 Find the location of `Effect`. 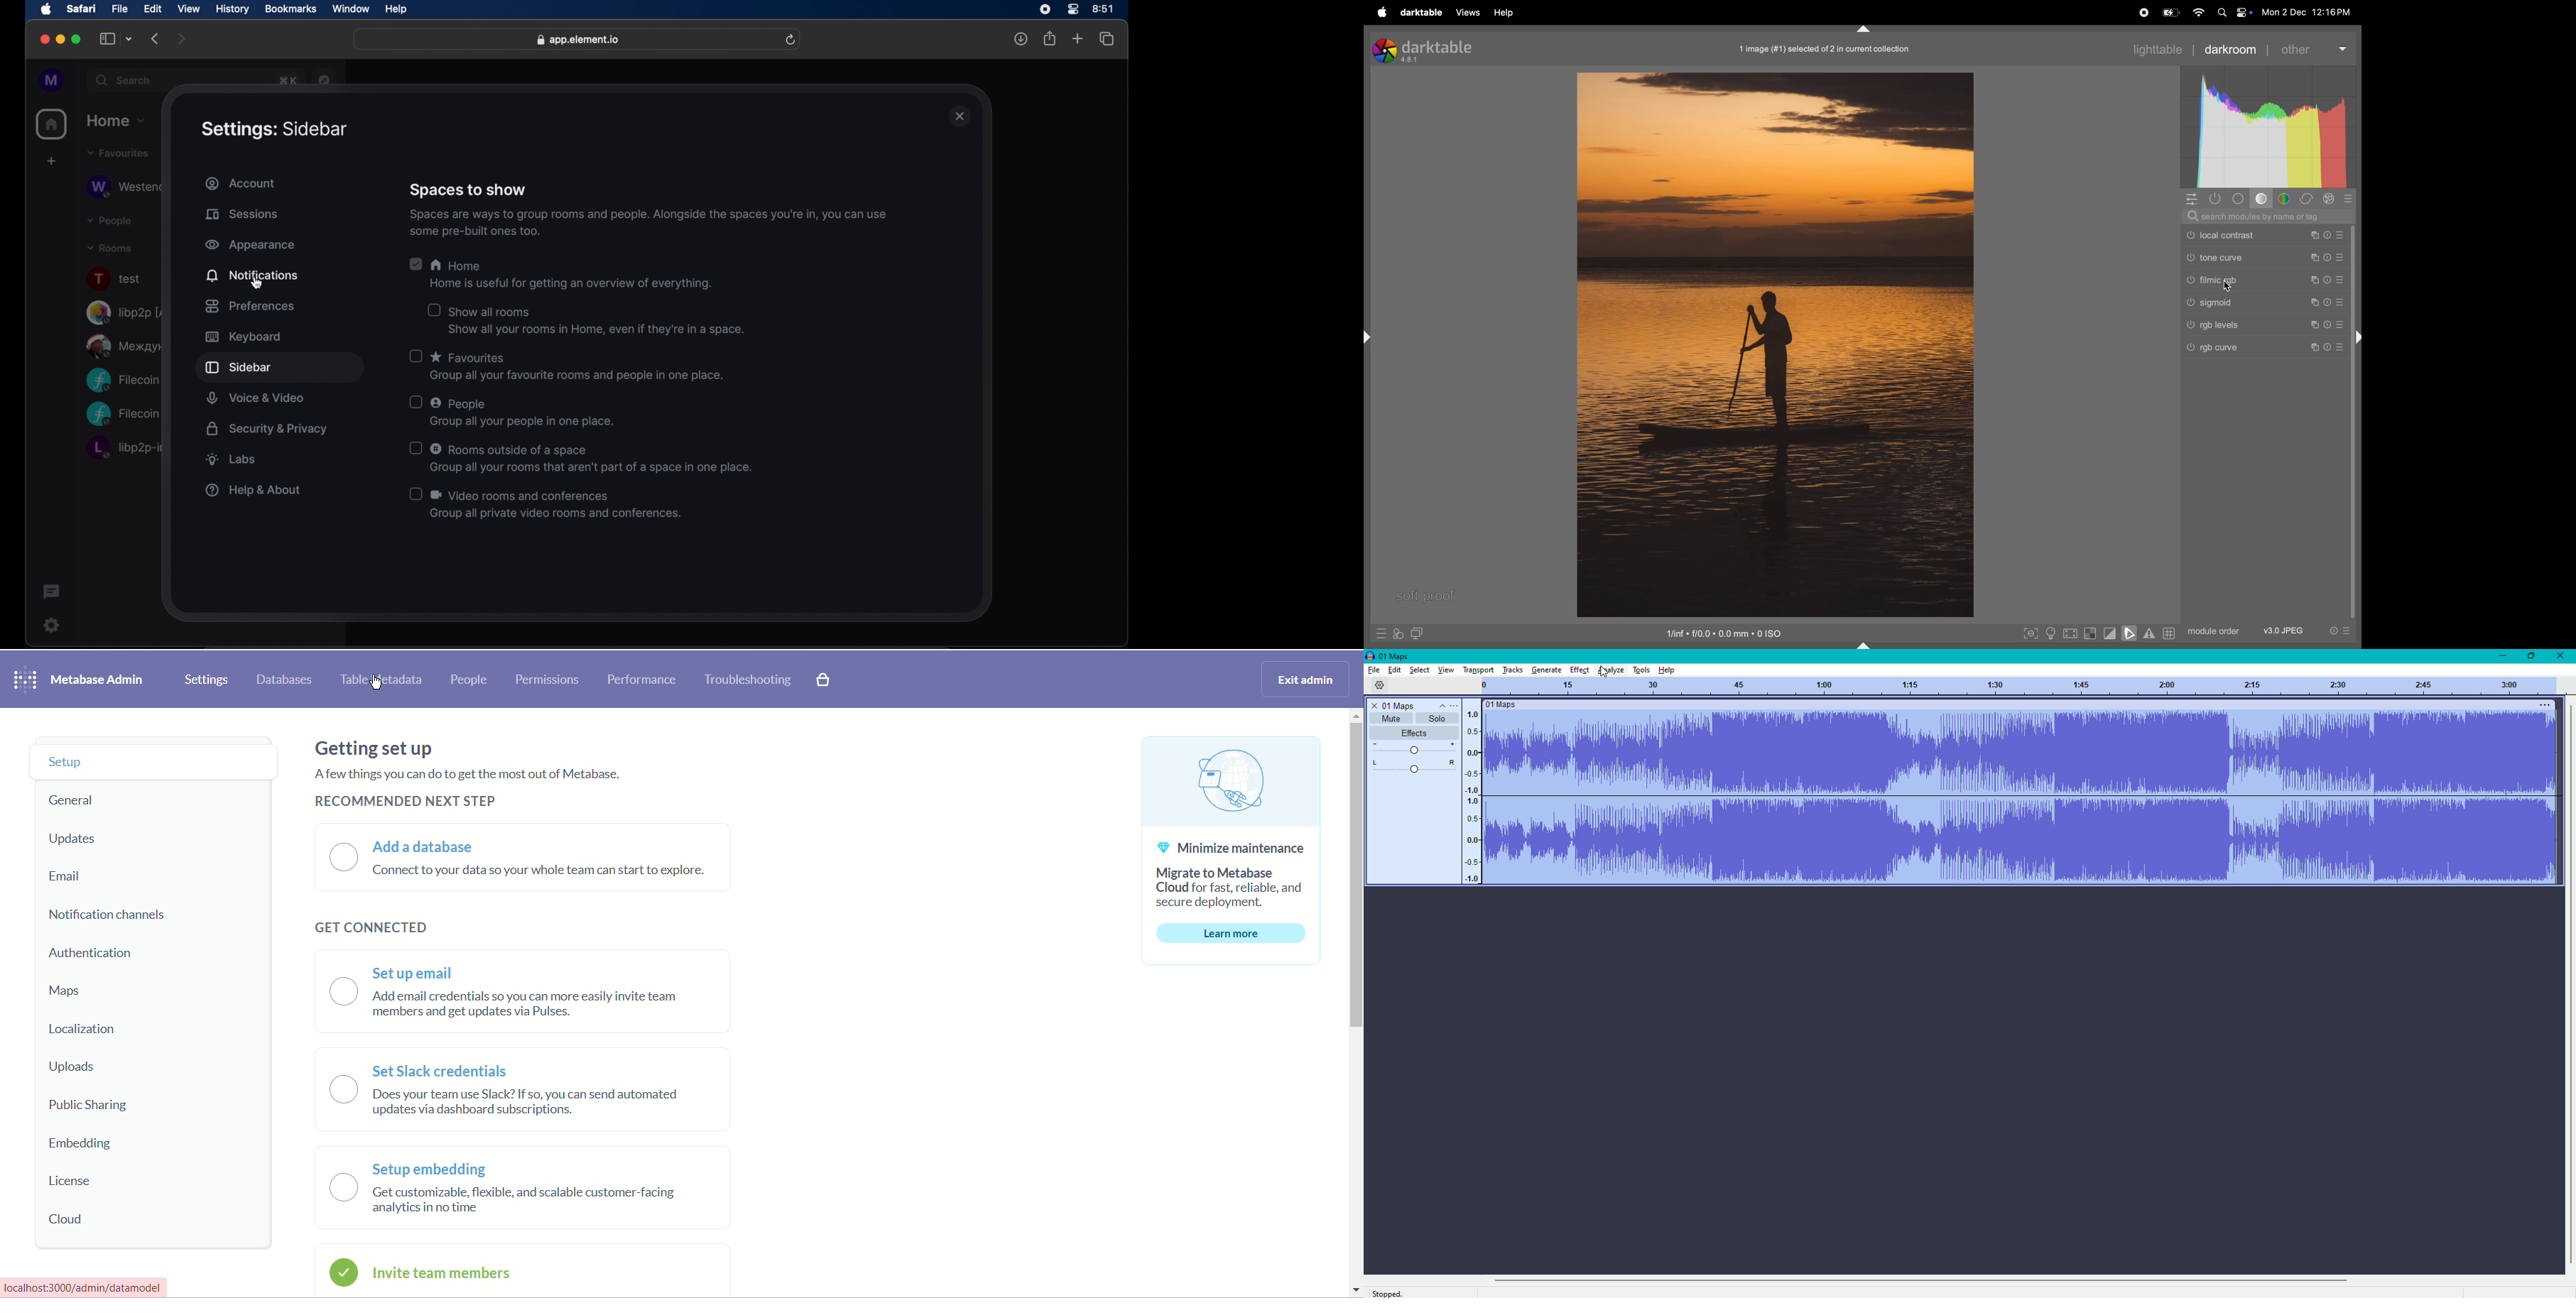

Effect is located at coordinates (1576, 670).